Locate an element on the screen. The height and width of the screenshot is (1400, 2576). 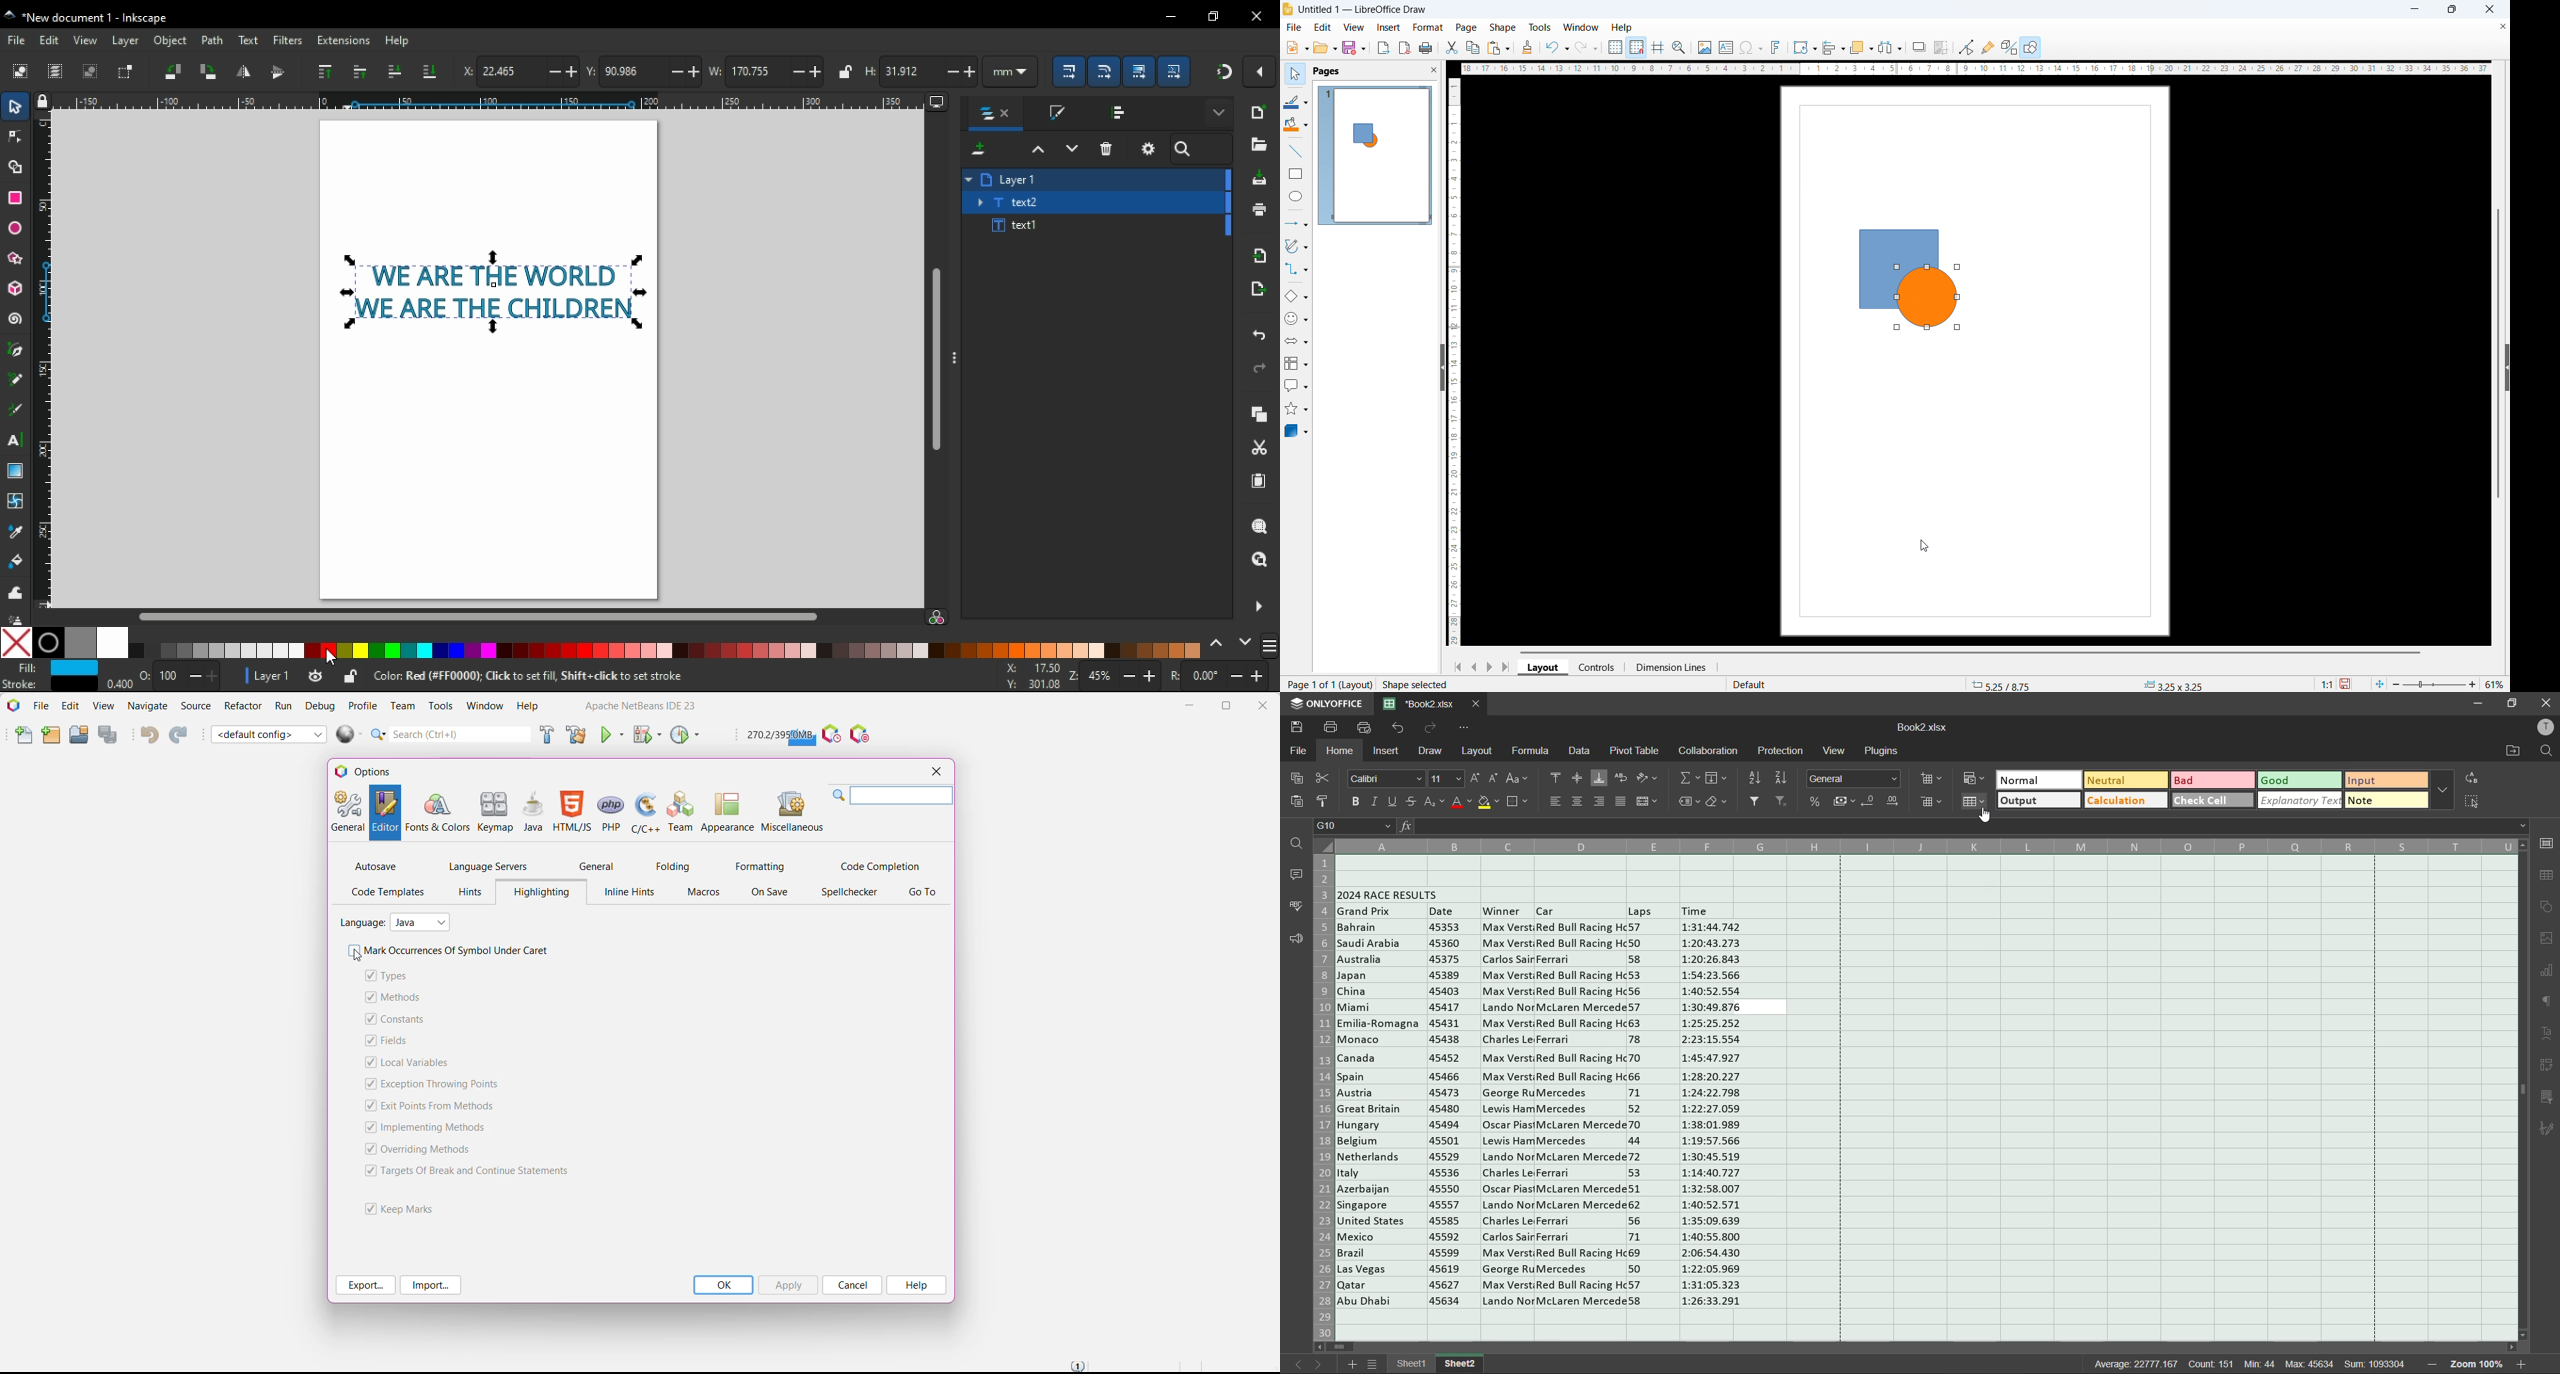
Format  is located at coordinates (1429, 28).